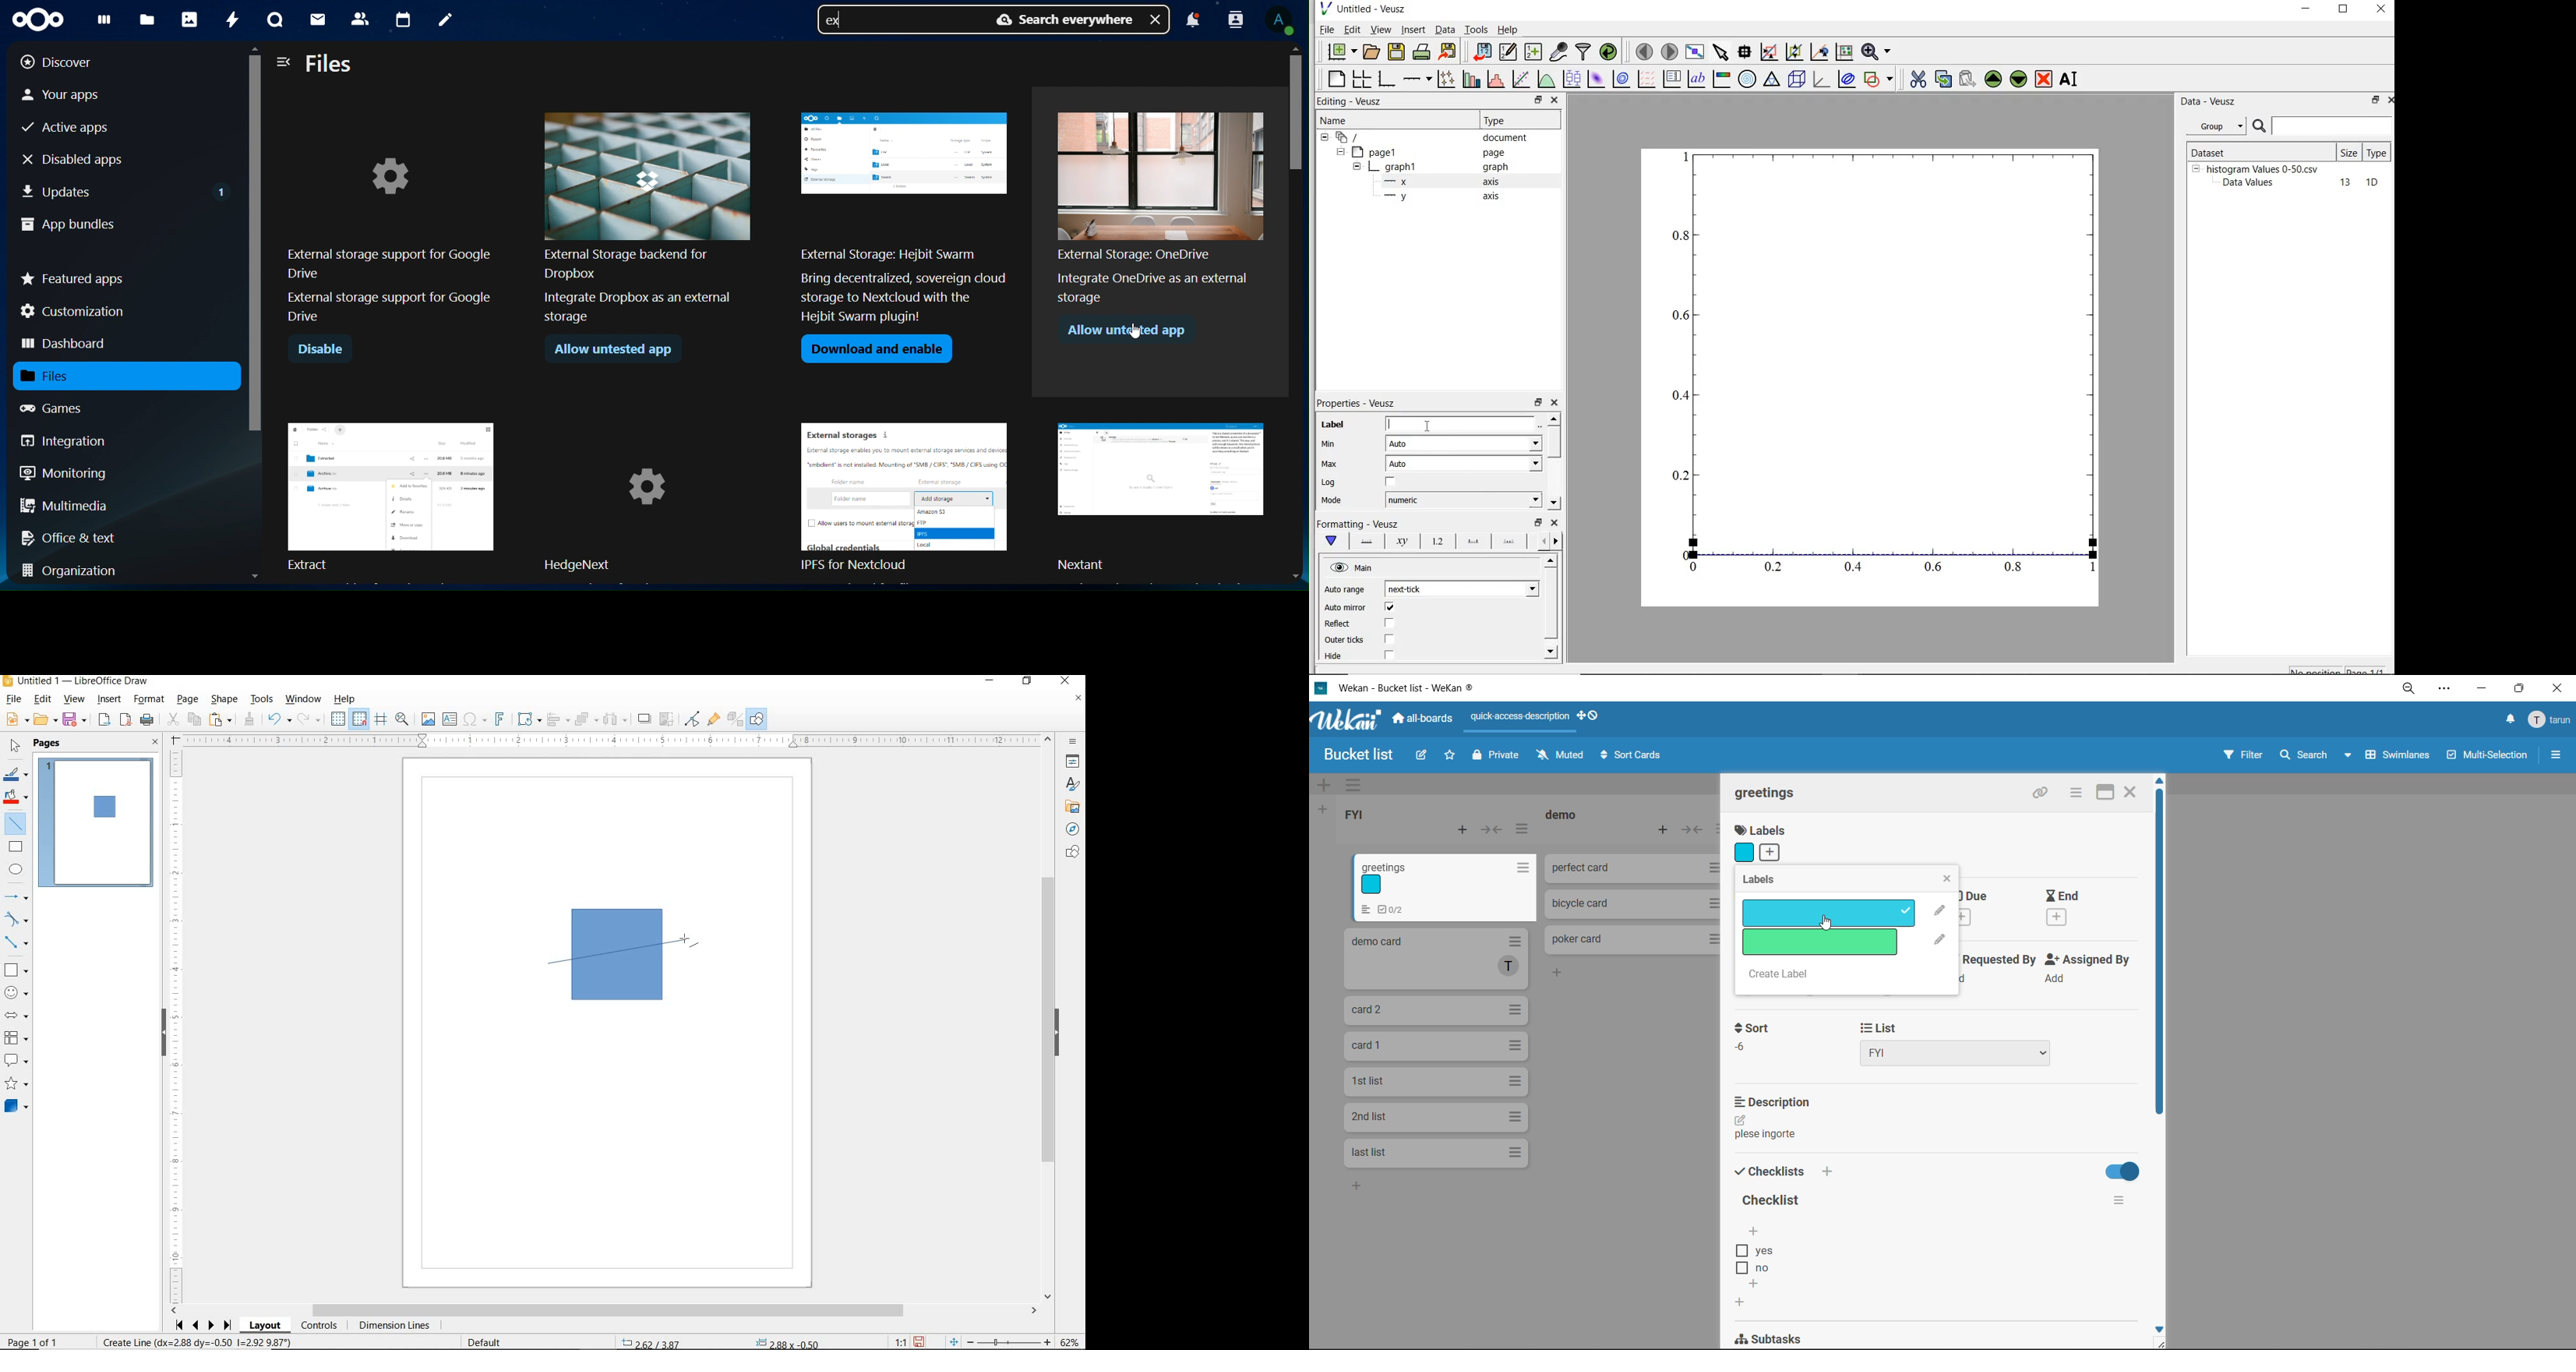 The height and width of the screenshot is (1372, 2576). Describe the element at coordinates (1772, 80) in the screenshot. I see `ternary graph` at that location.